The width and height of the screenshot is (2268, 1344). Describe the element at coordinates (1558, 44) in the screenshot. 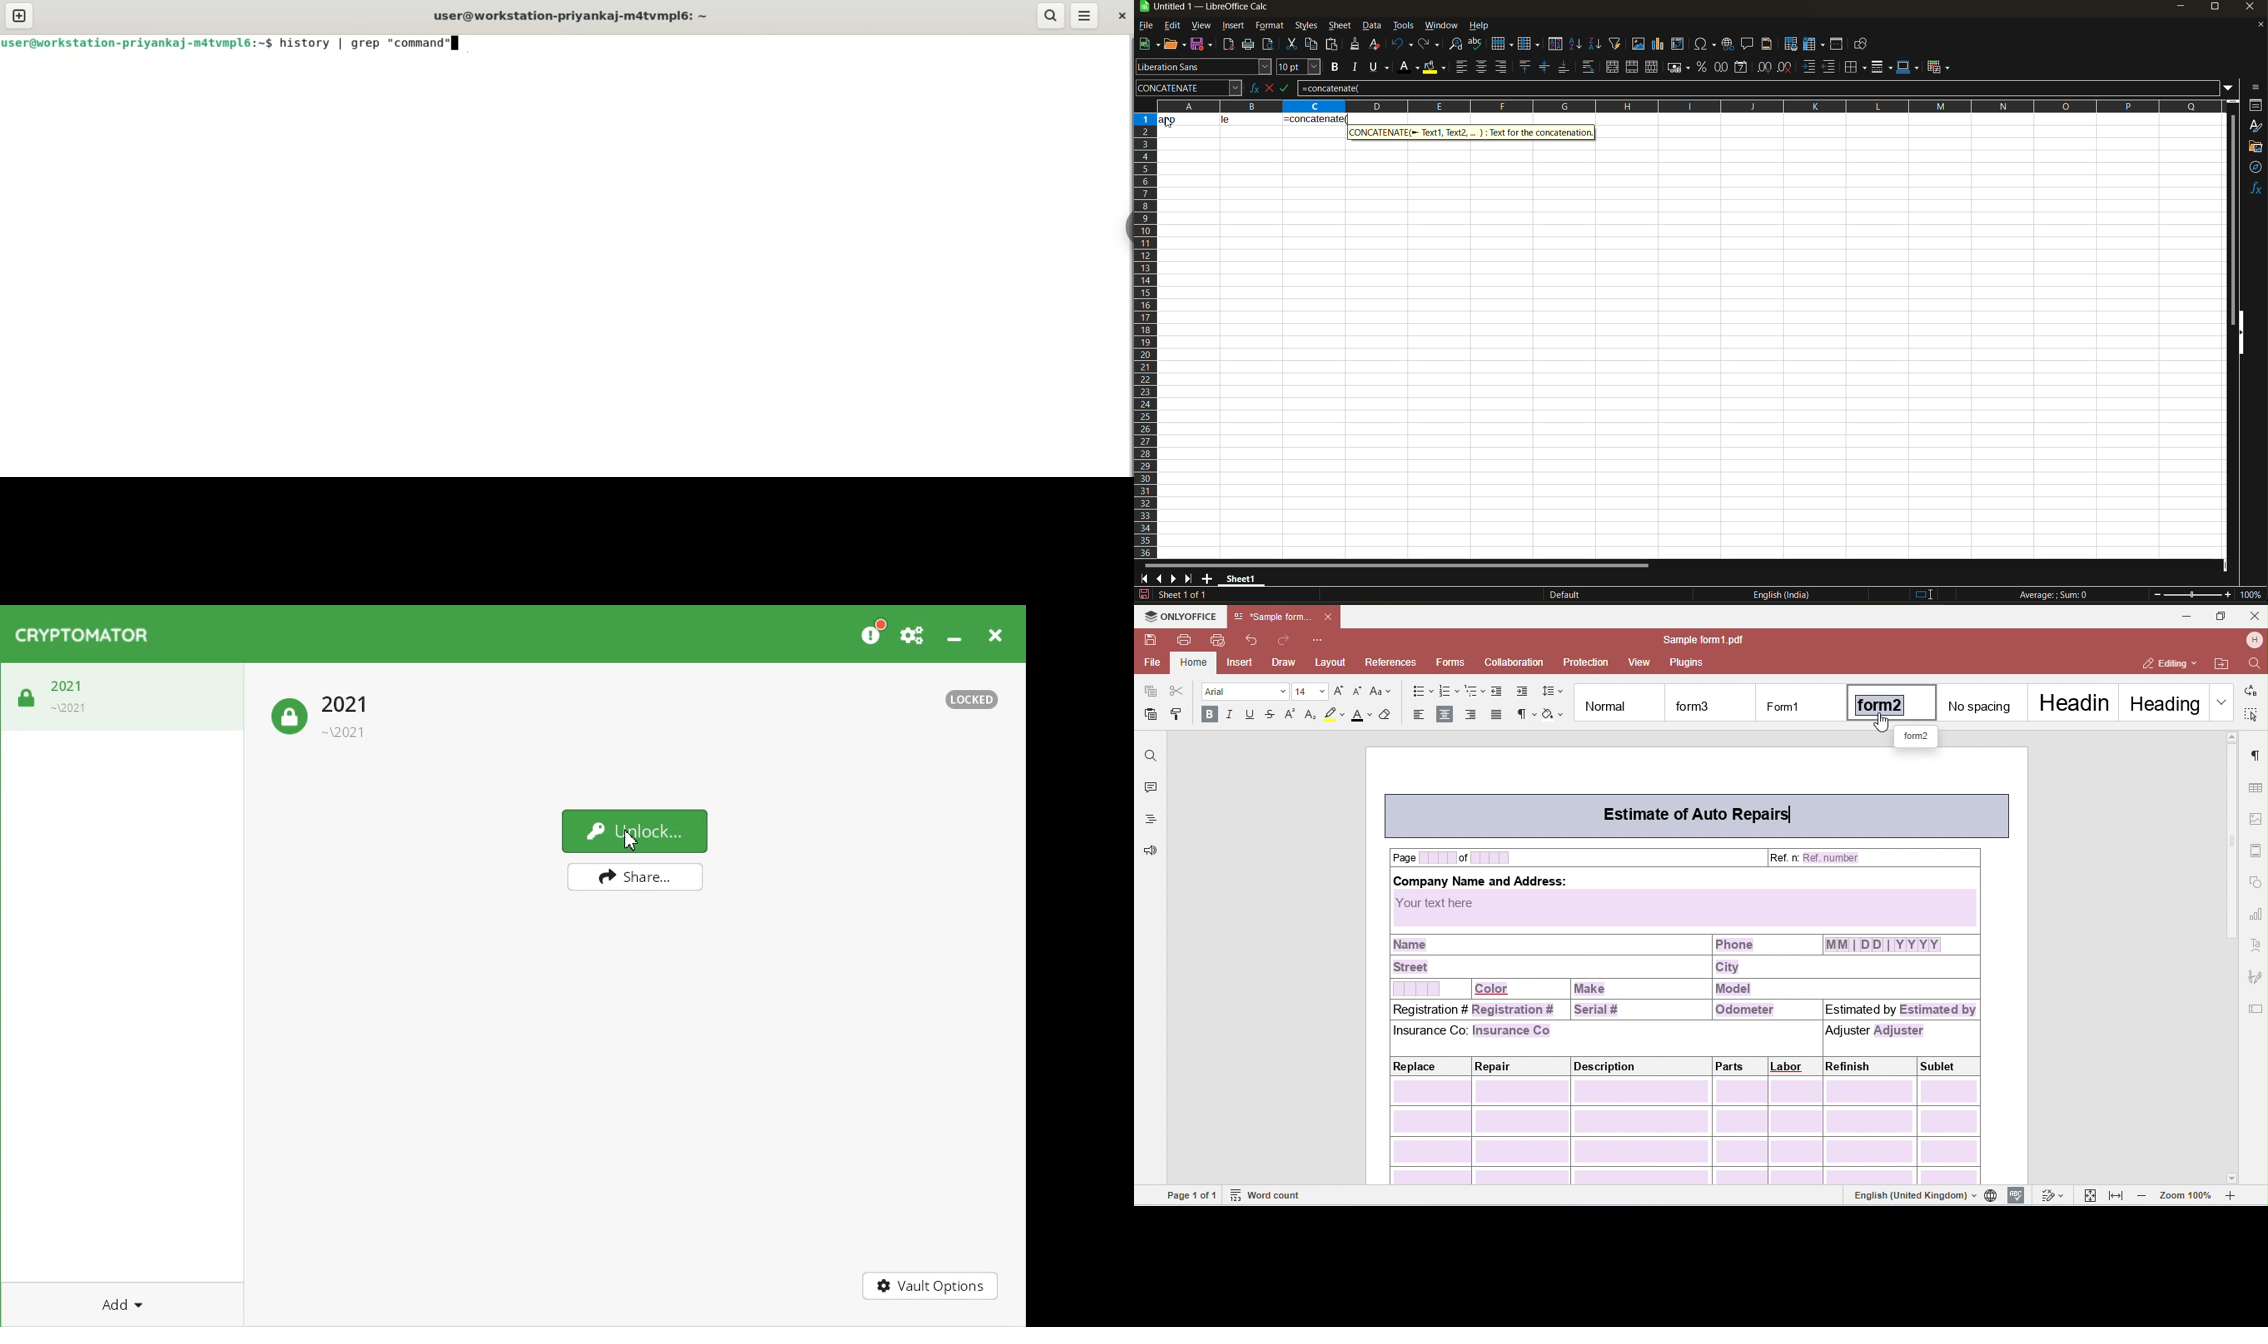

I see `sort` at that location.